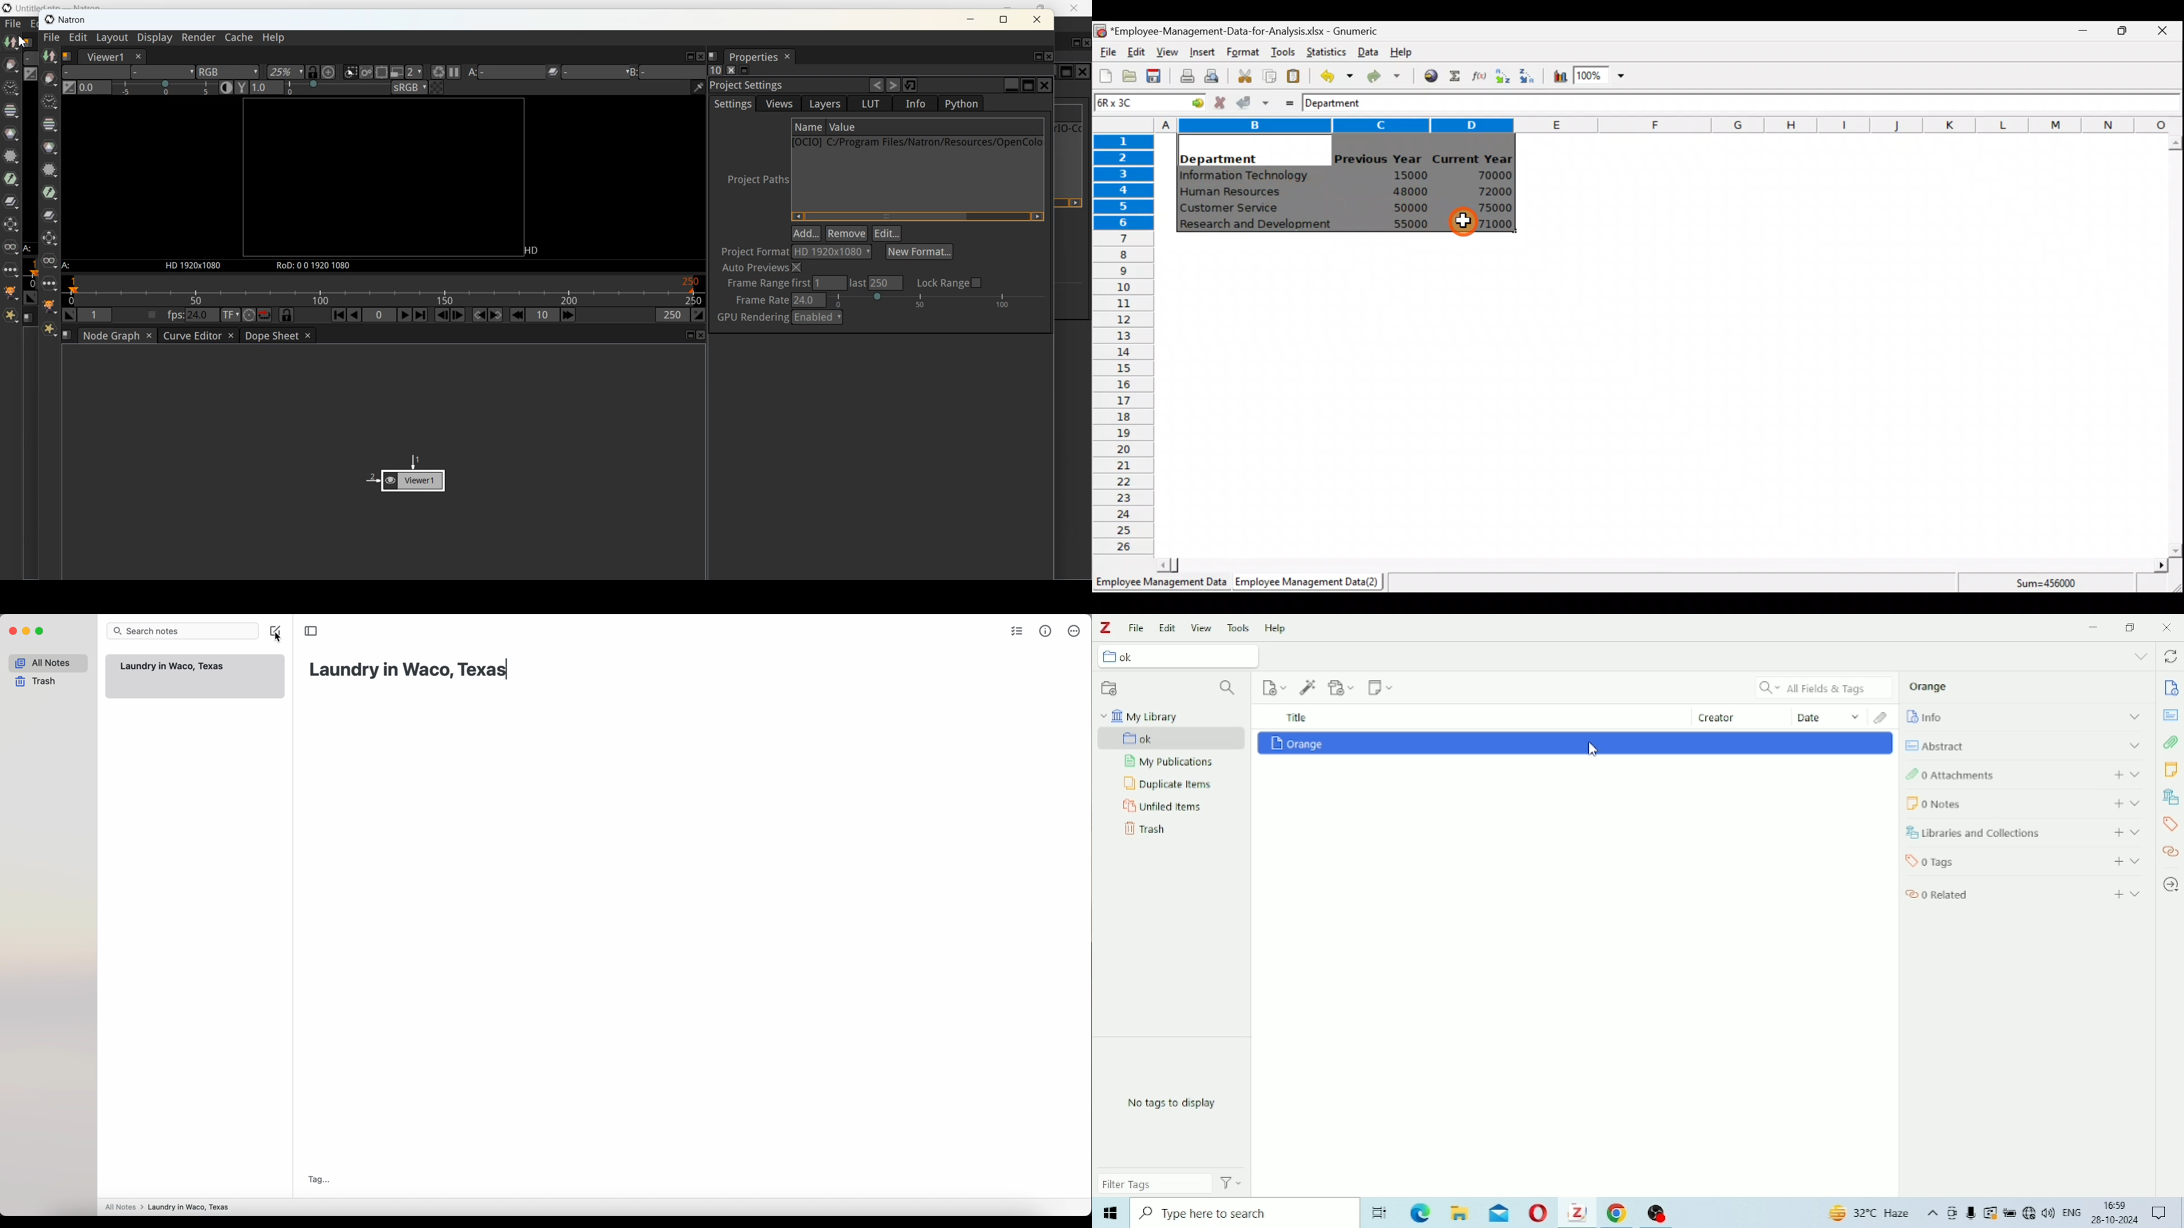 The width and height of the screenshot is (2184, 1232). Describe the element at coordinates (1933, 1214) in the screenshot. I see `Show hidden icons` at that location.